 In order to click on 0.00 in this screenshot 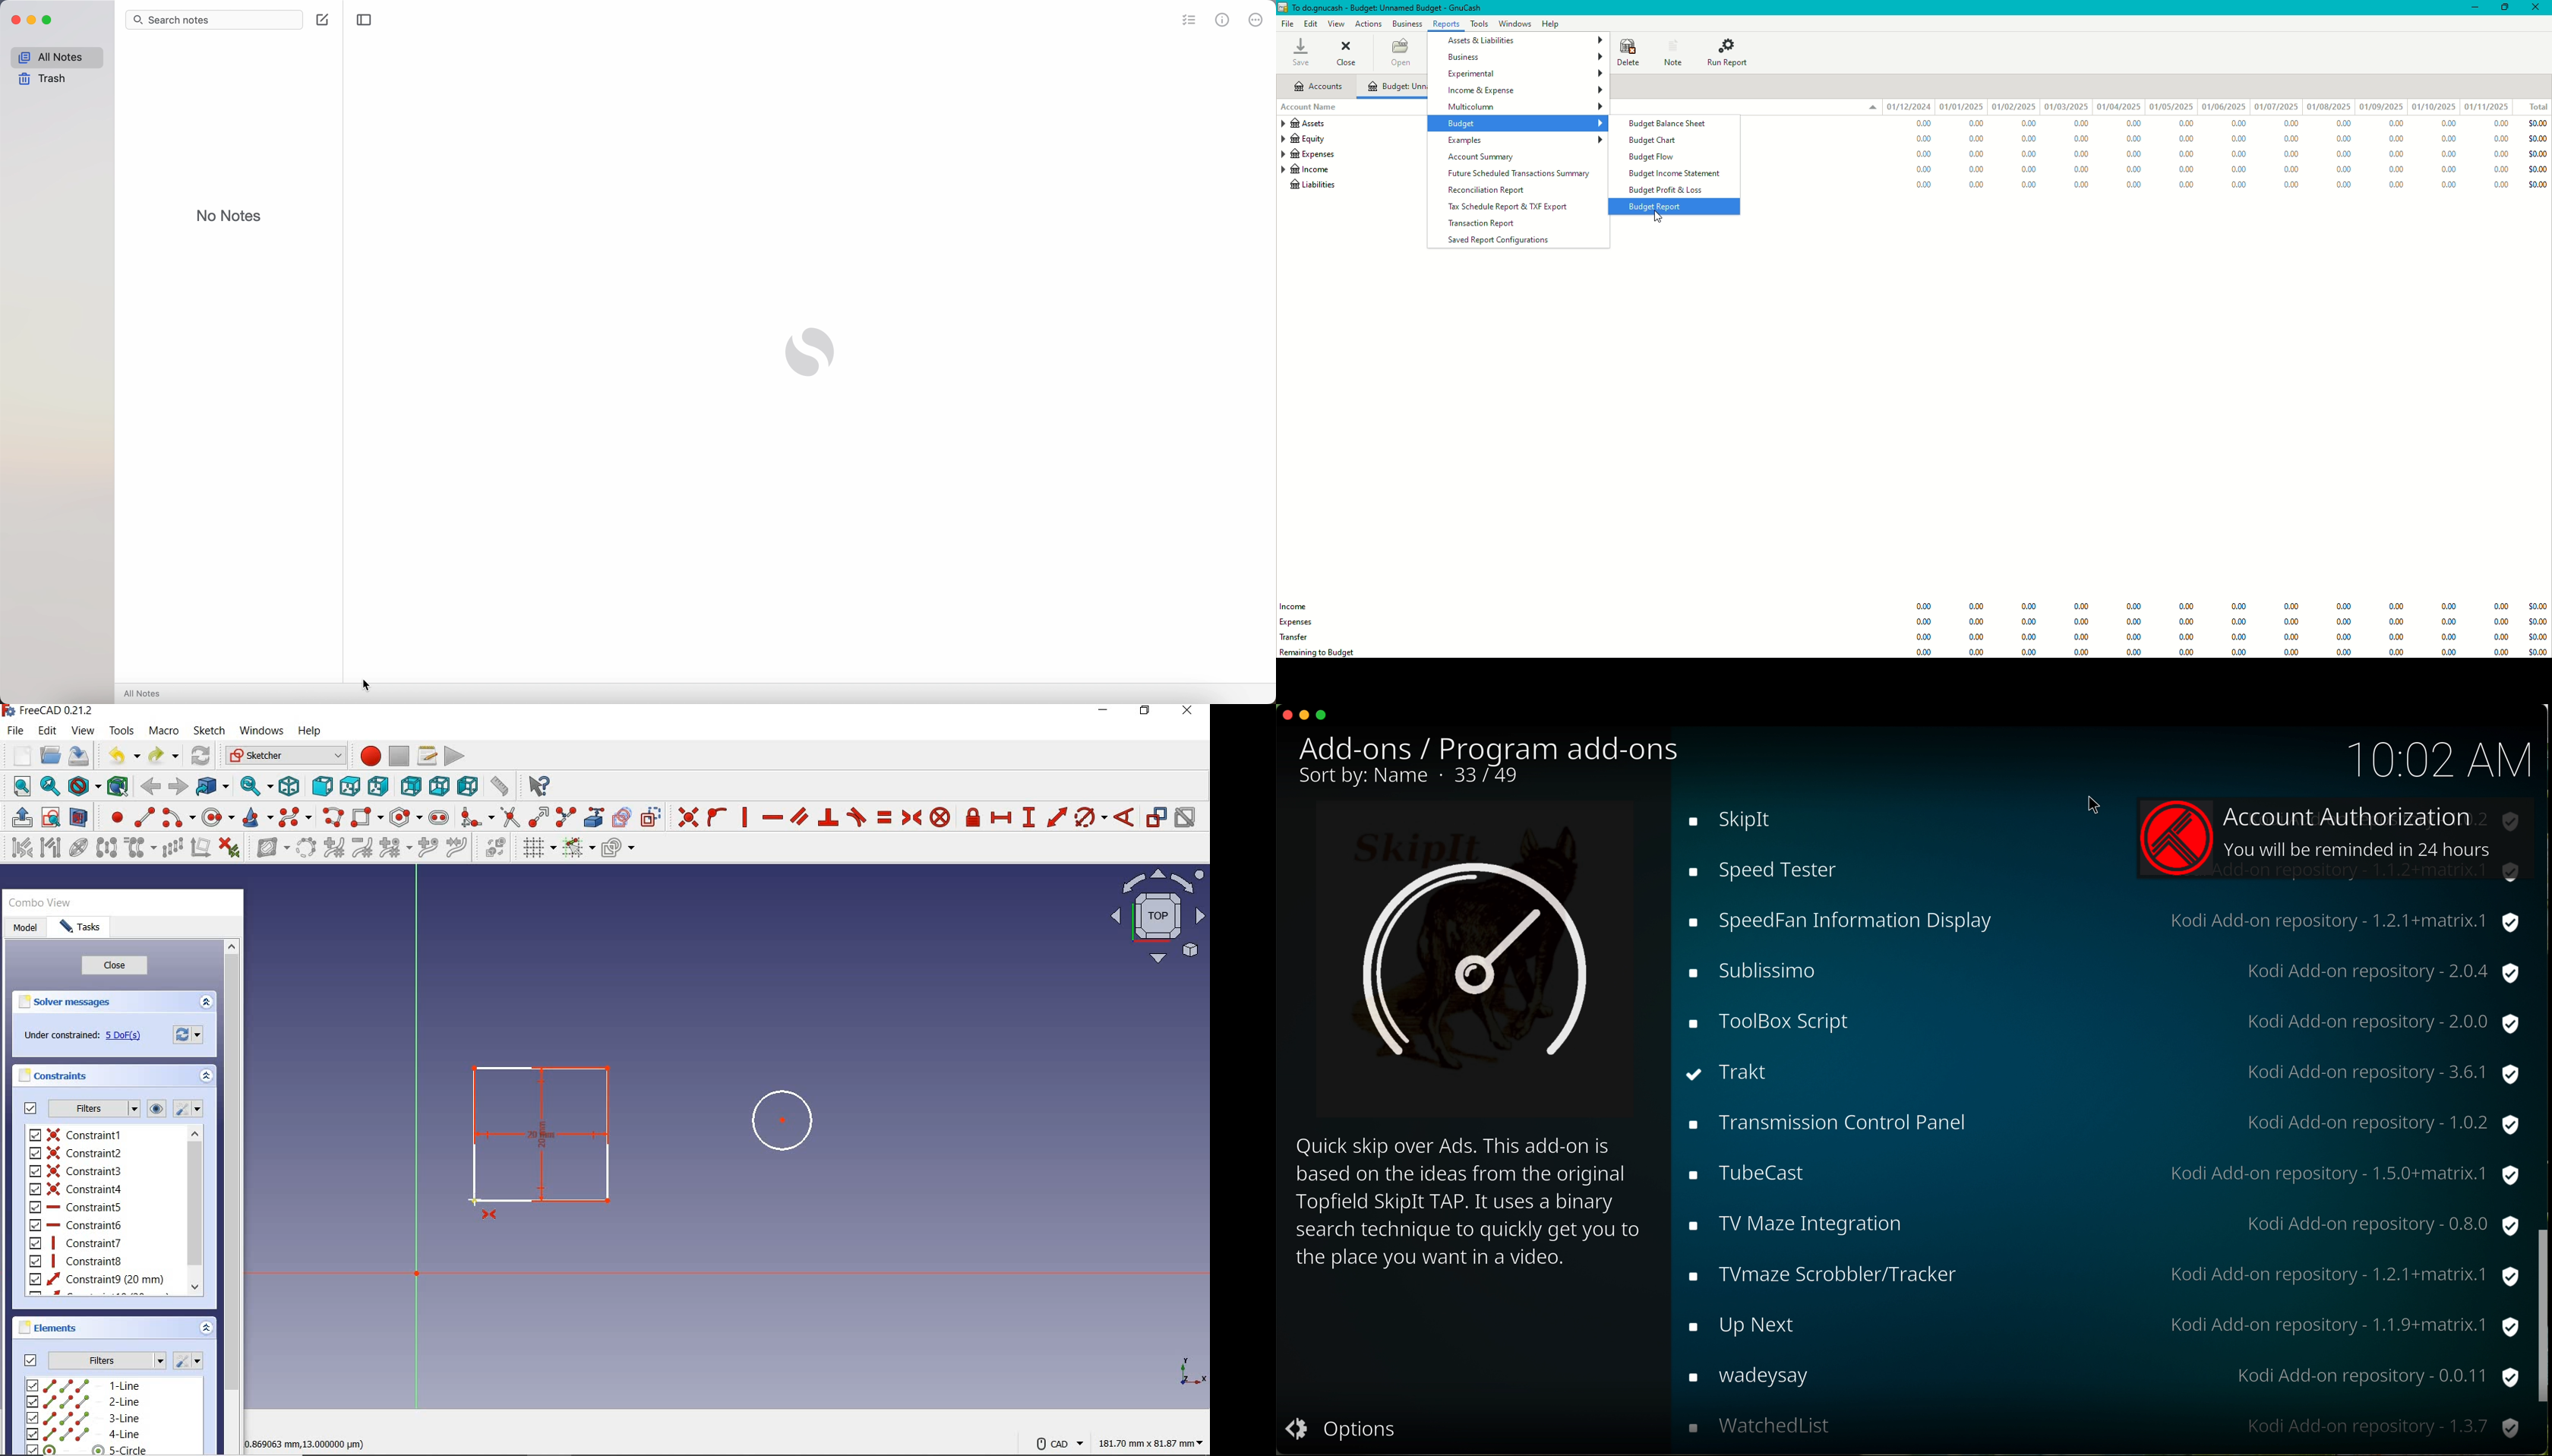, I will do `click(2448, 651)`.